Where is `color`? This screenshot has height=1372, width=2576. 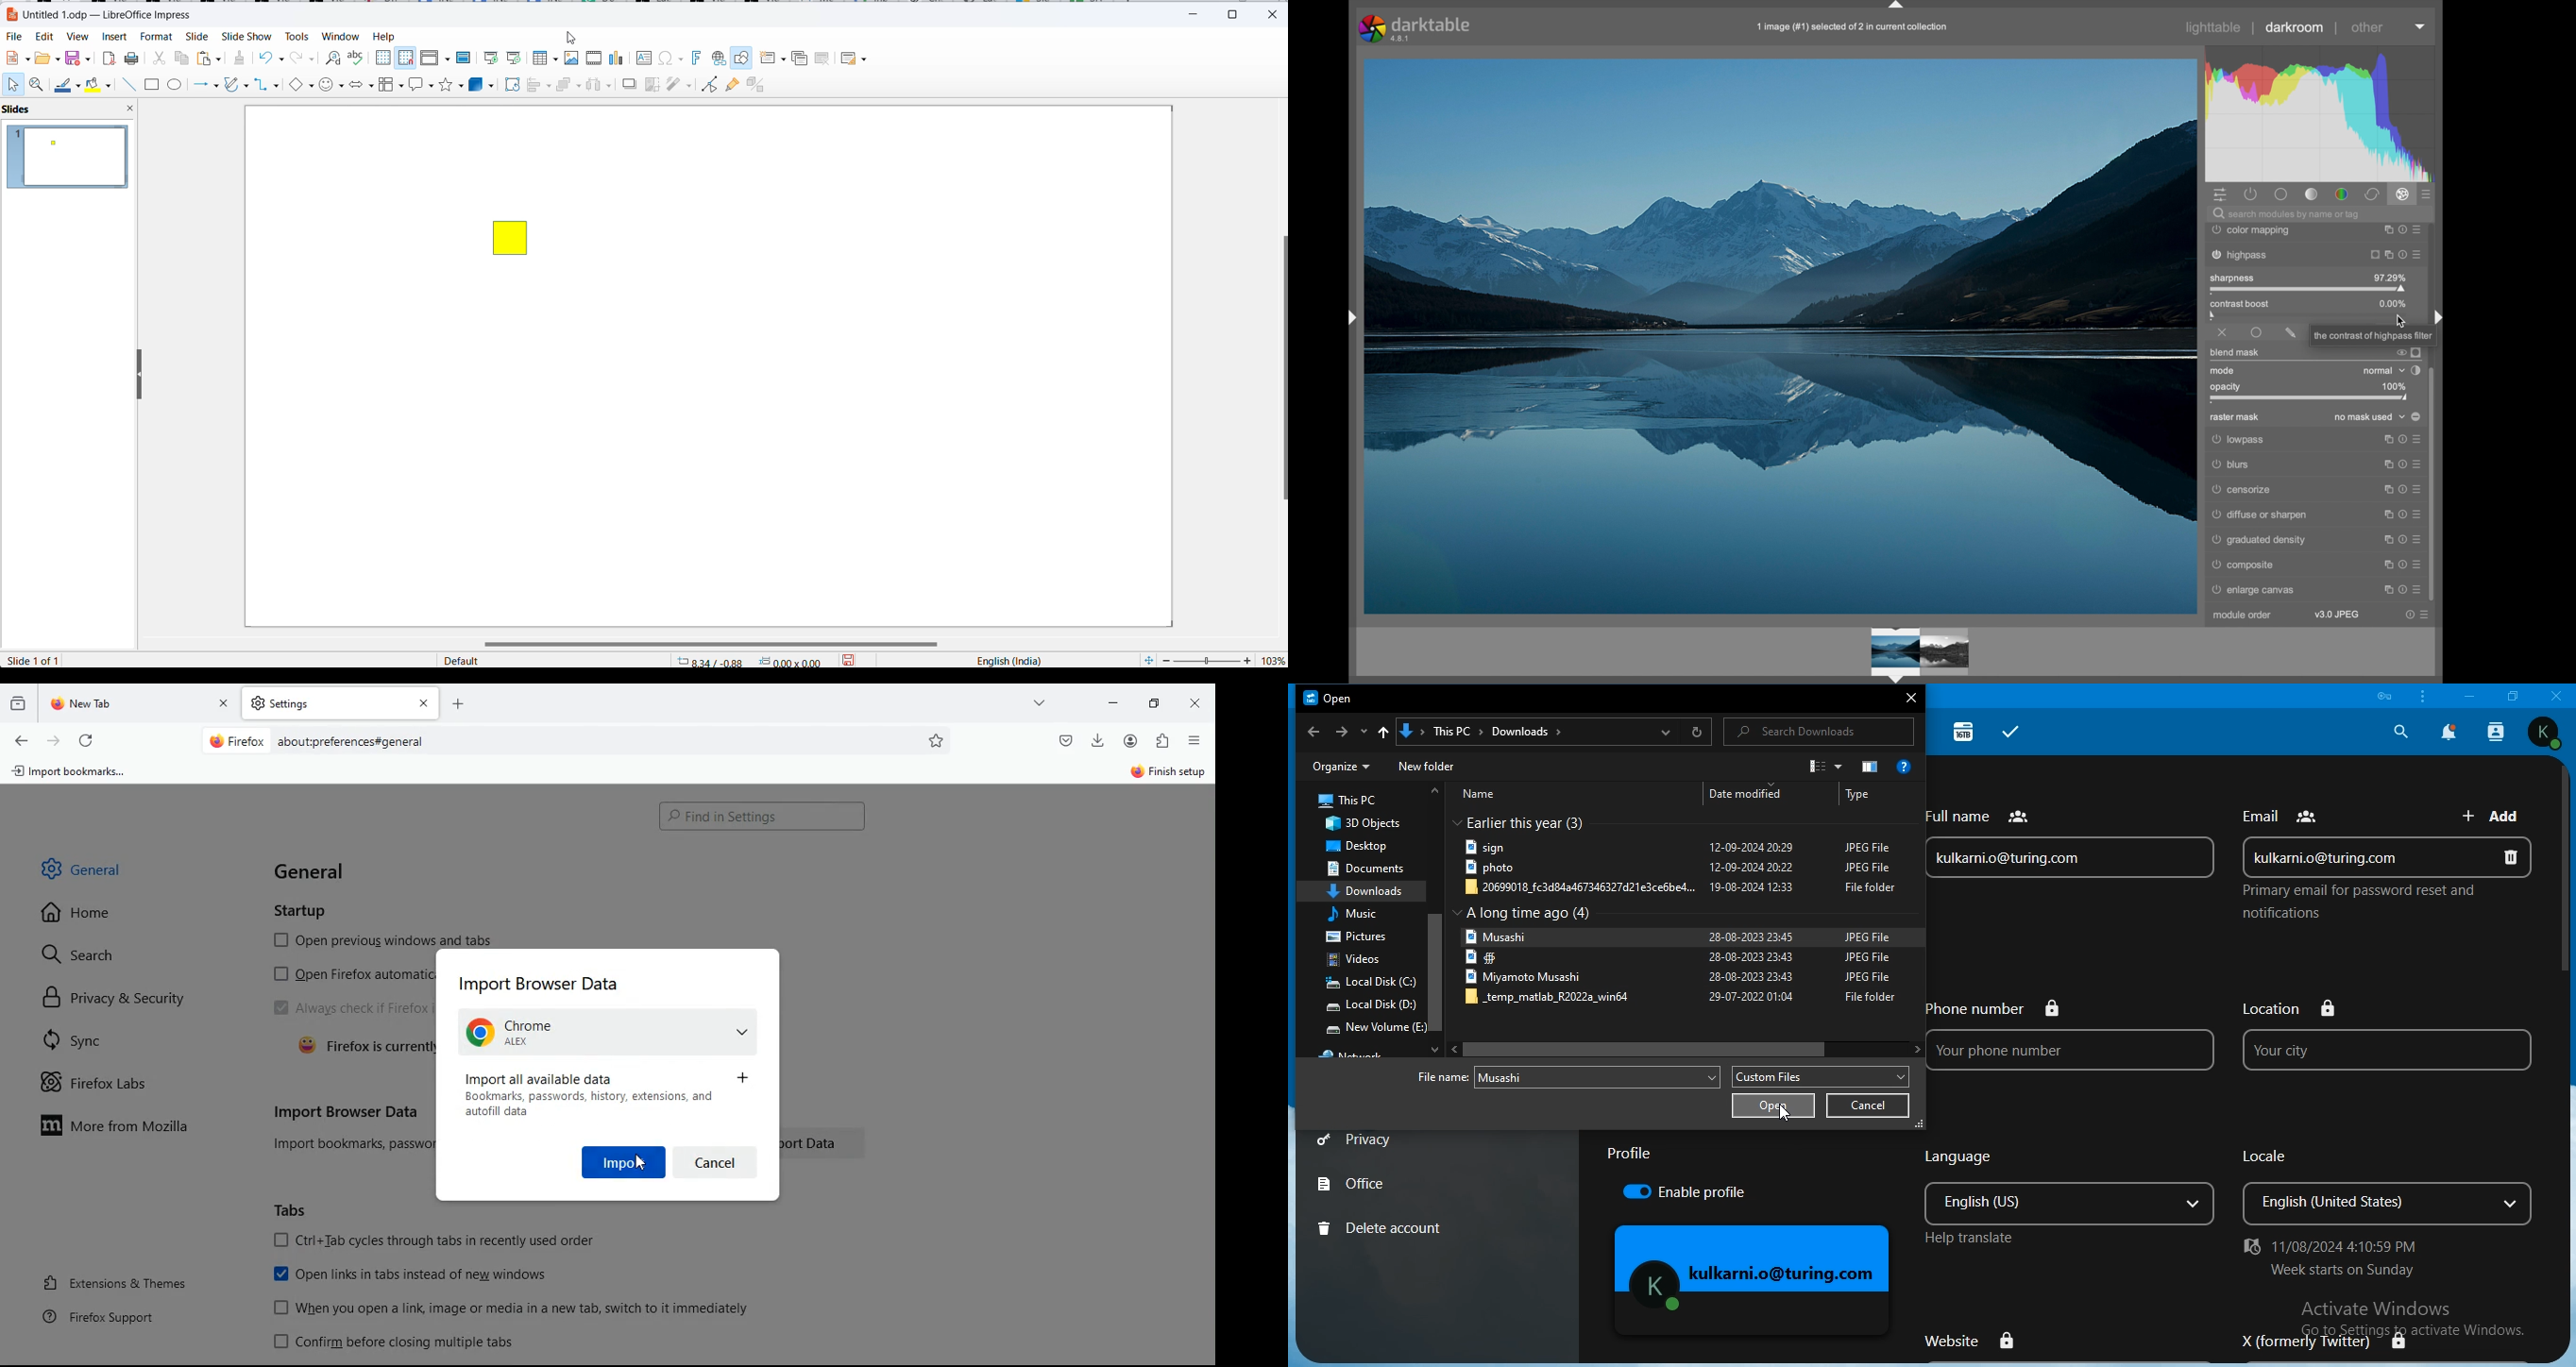
color is located at coordinates (2343, 195).